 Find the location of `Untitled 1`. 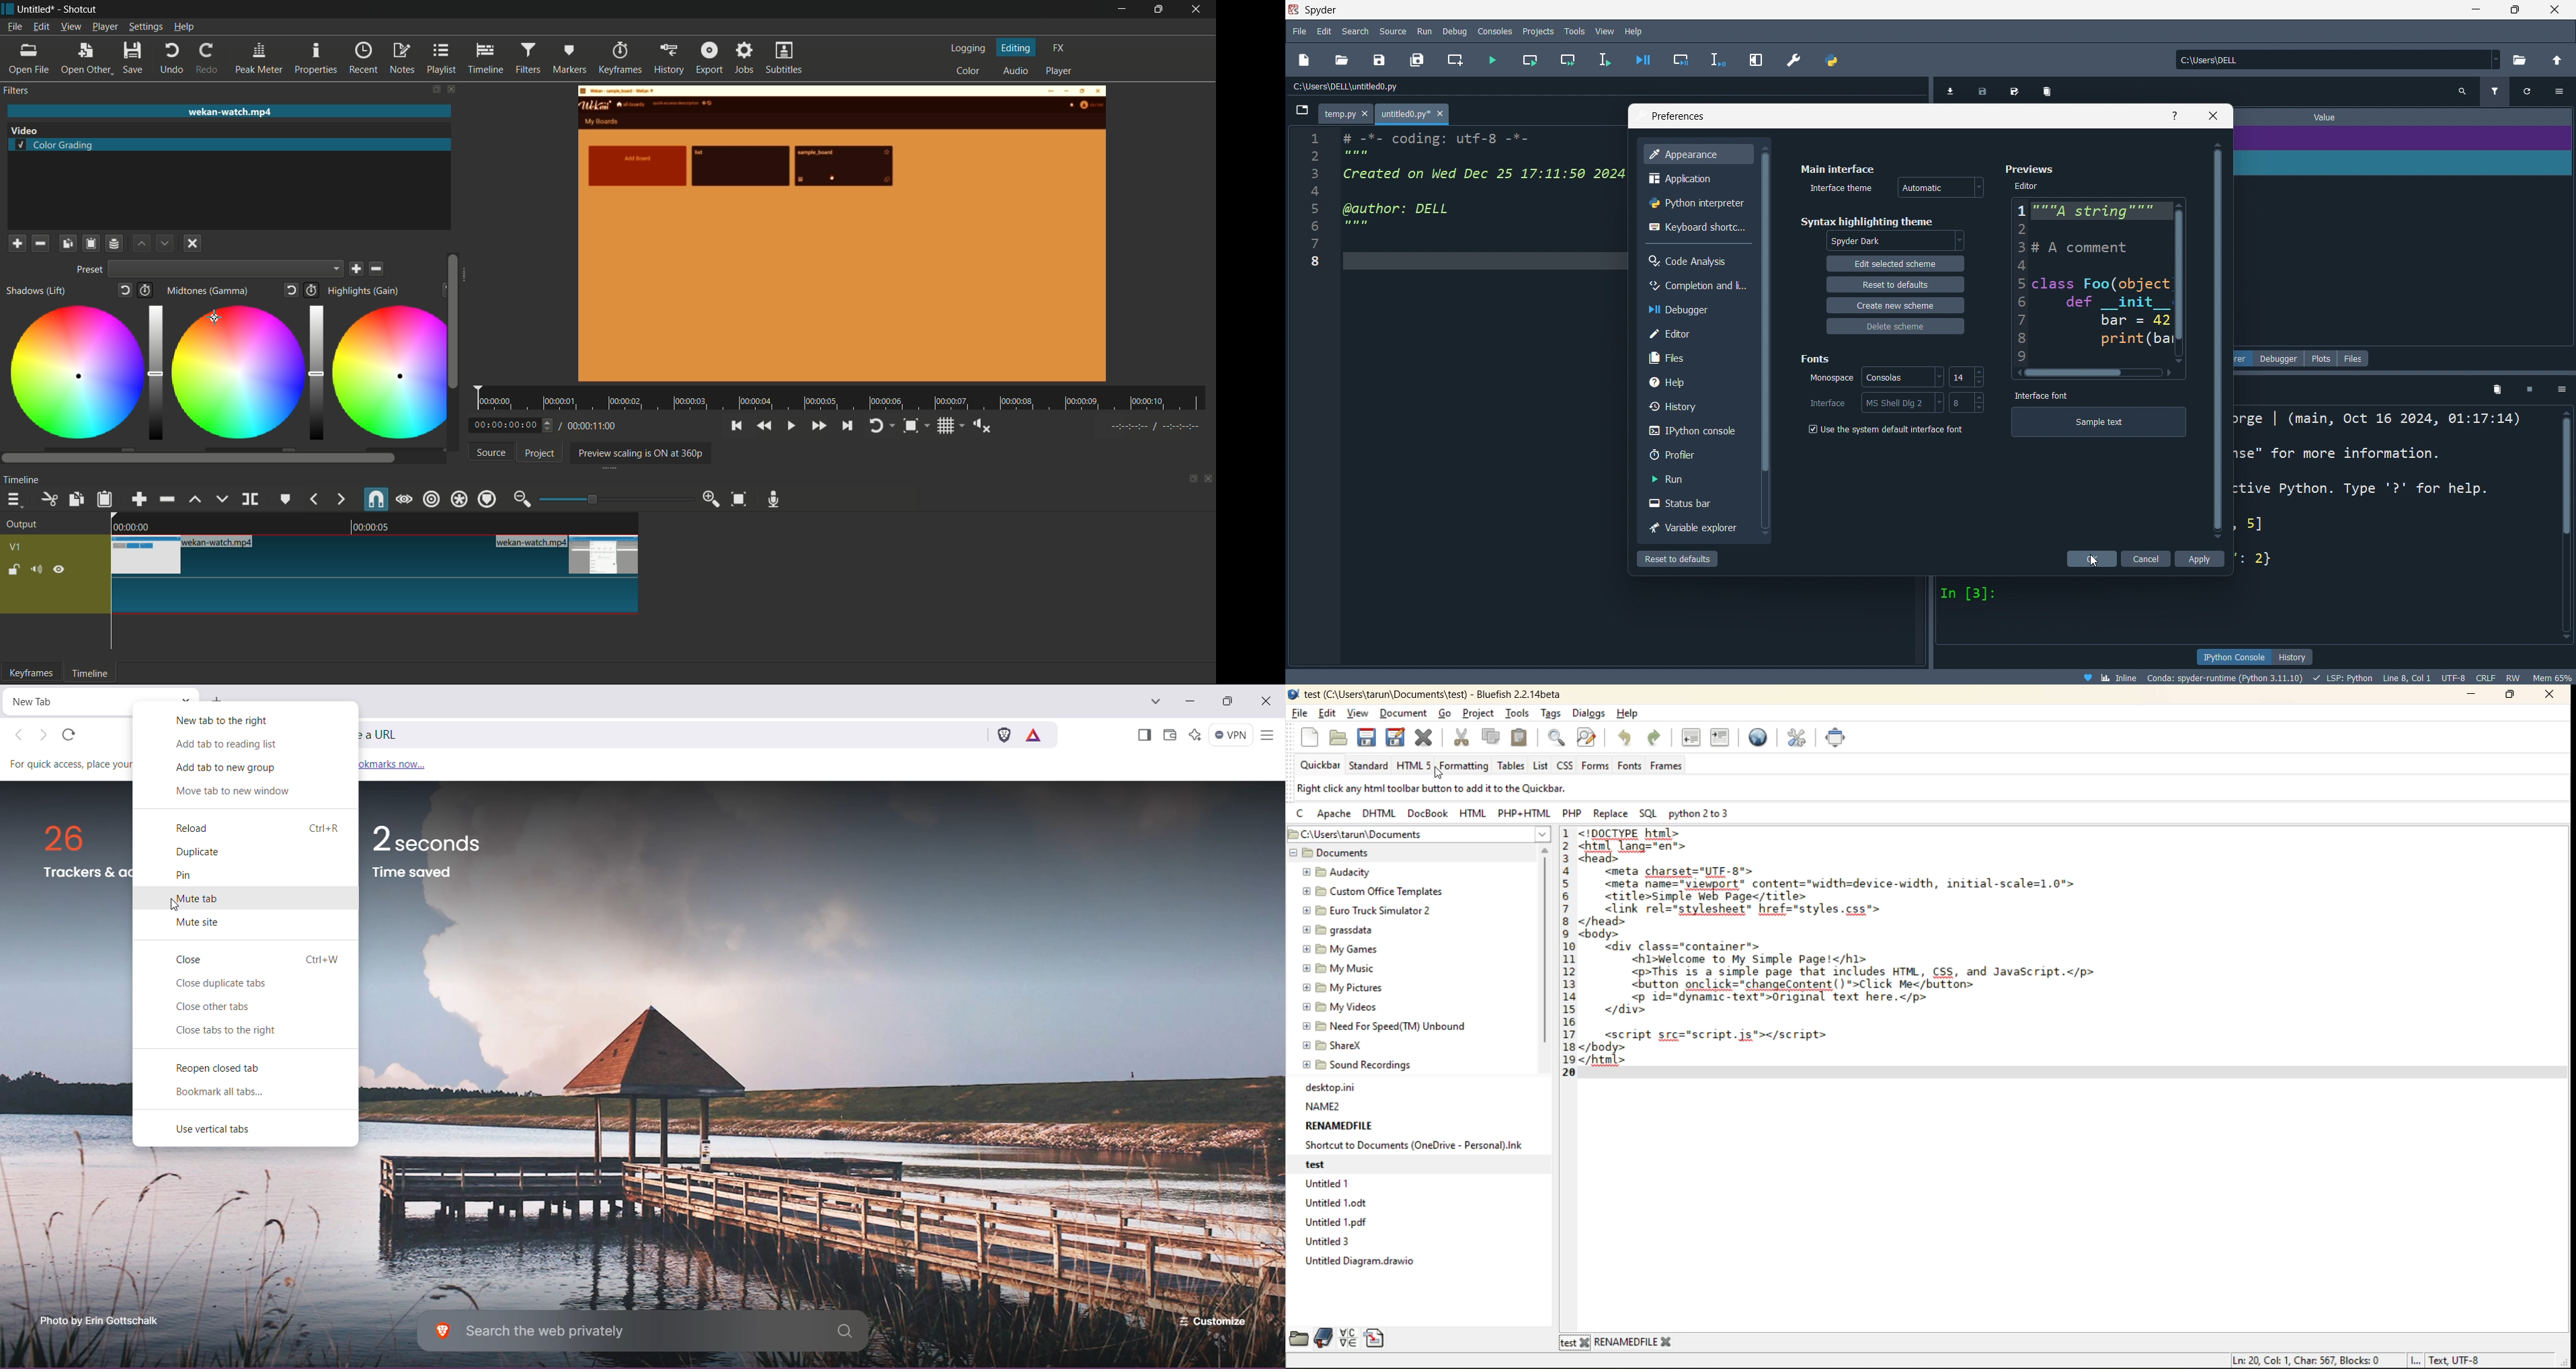

Untitled 1 is located at coordinates (1331, 1184).